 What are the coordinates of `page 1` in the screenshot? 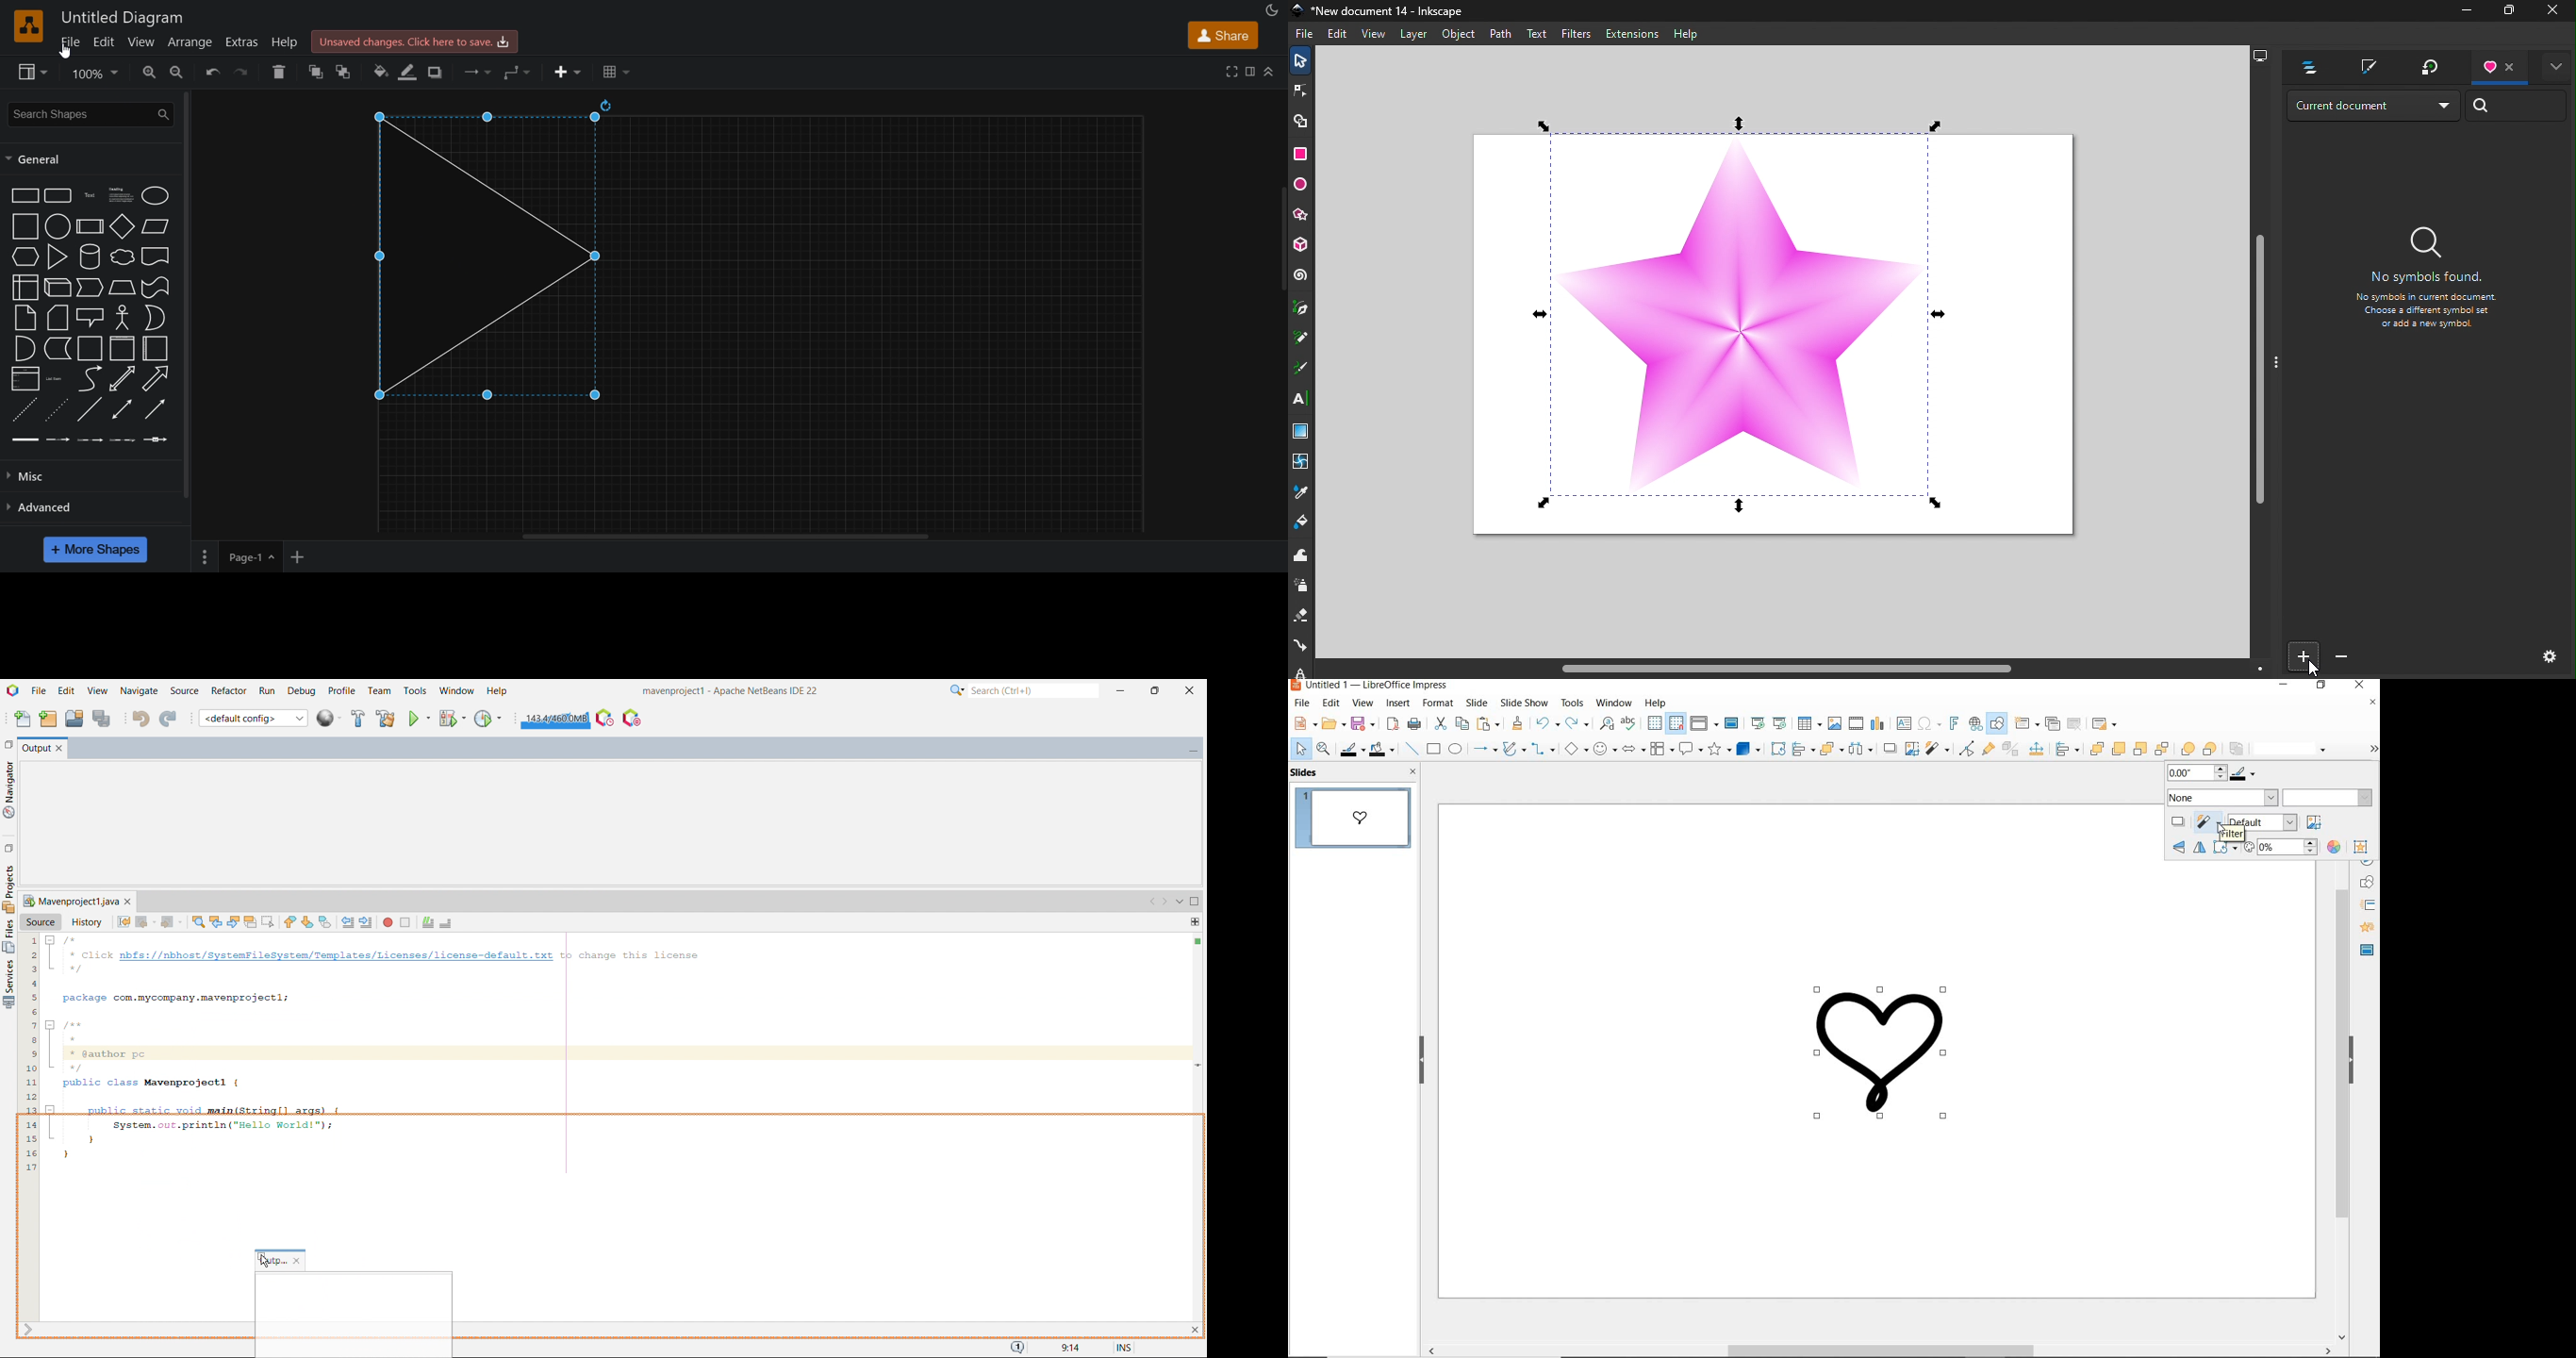 It's located at (233, 555).